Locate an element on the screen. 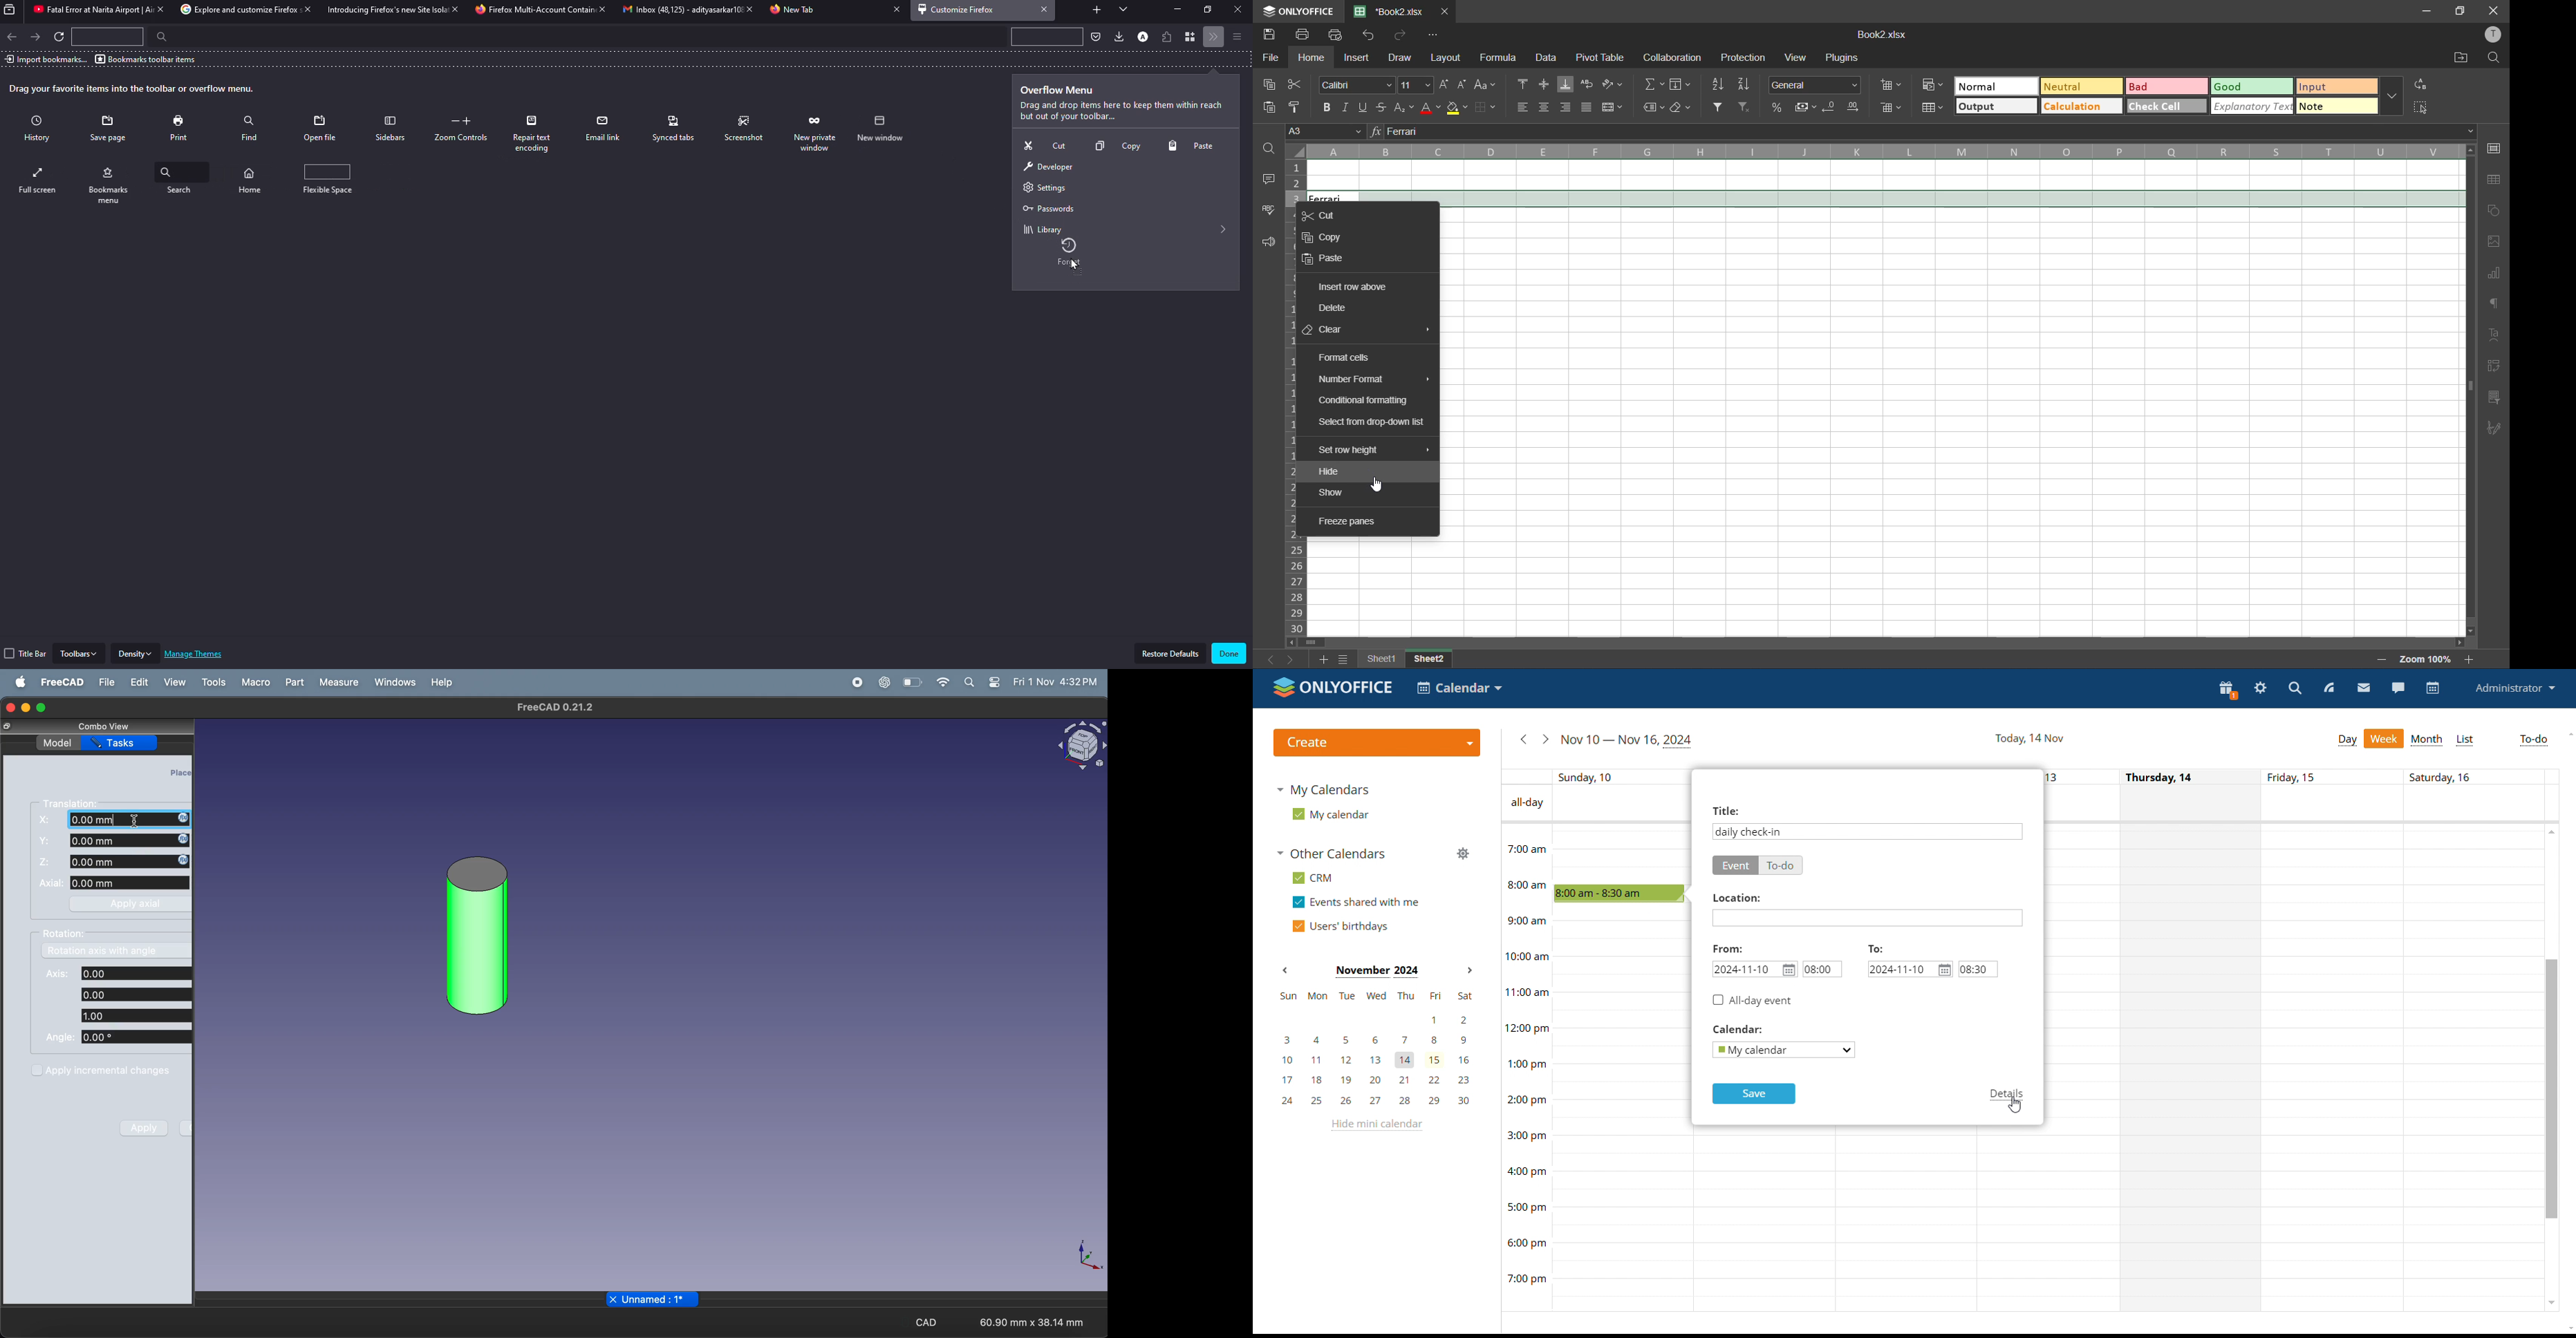 The width and height of the screenshot is (2576, 1344). close is located at coordinates (893, 10).